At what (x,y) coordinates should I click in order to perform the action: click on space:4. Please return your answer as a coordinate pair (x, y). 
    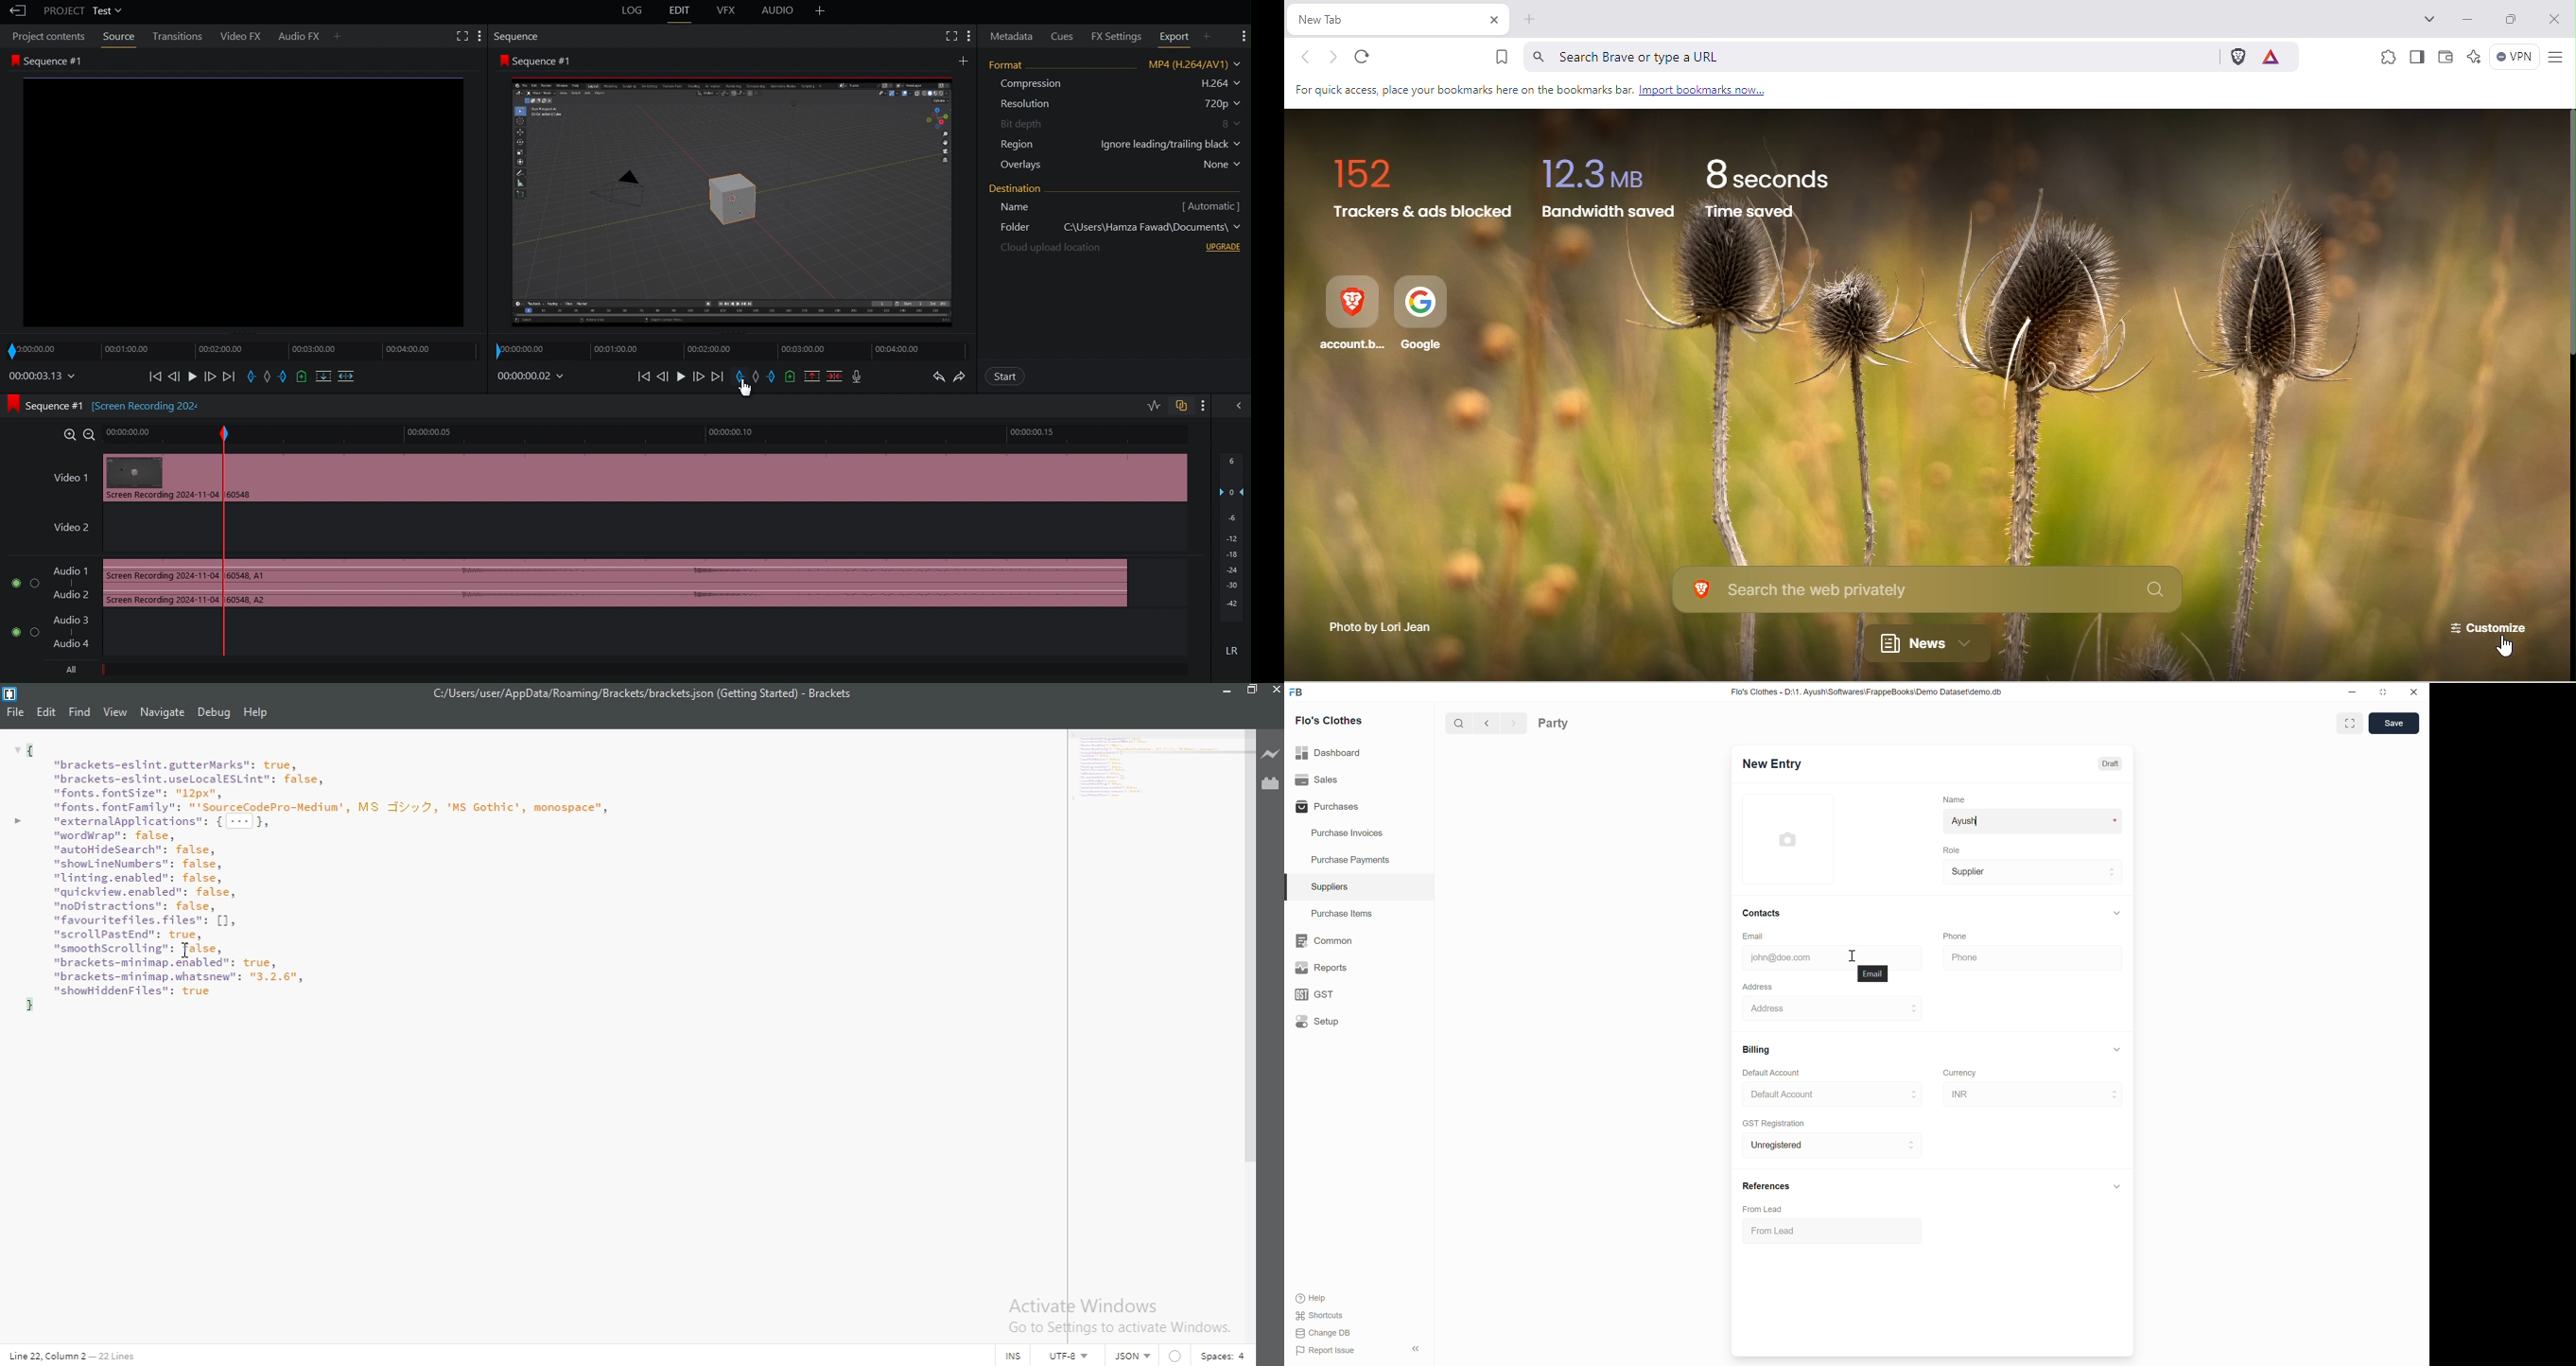
    Looking at the image, I should click on (1224, 1356).